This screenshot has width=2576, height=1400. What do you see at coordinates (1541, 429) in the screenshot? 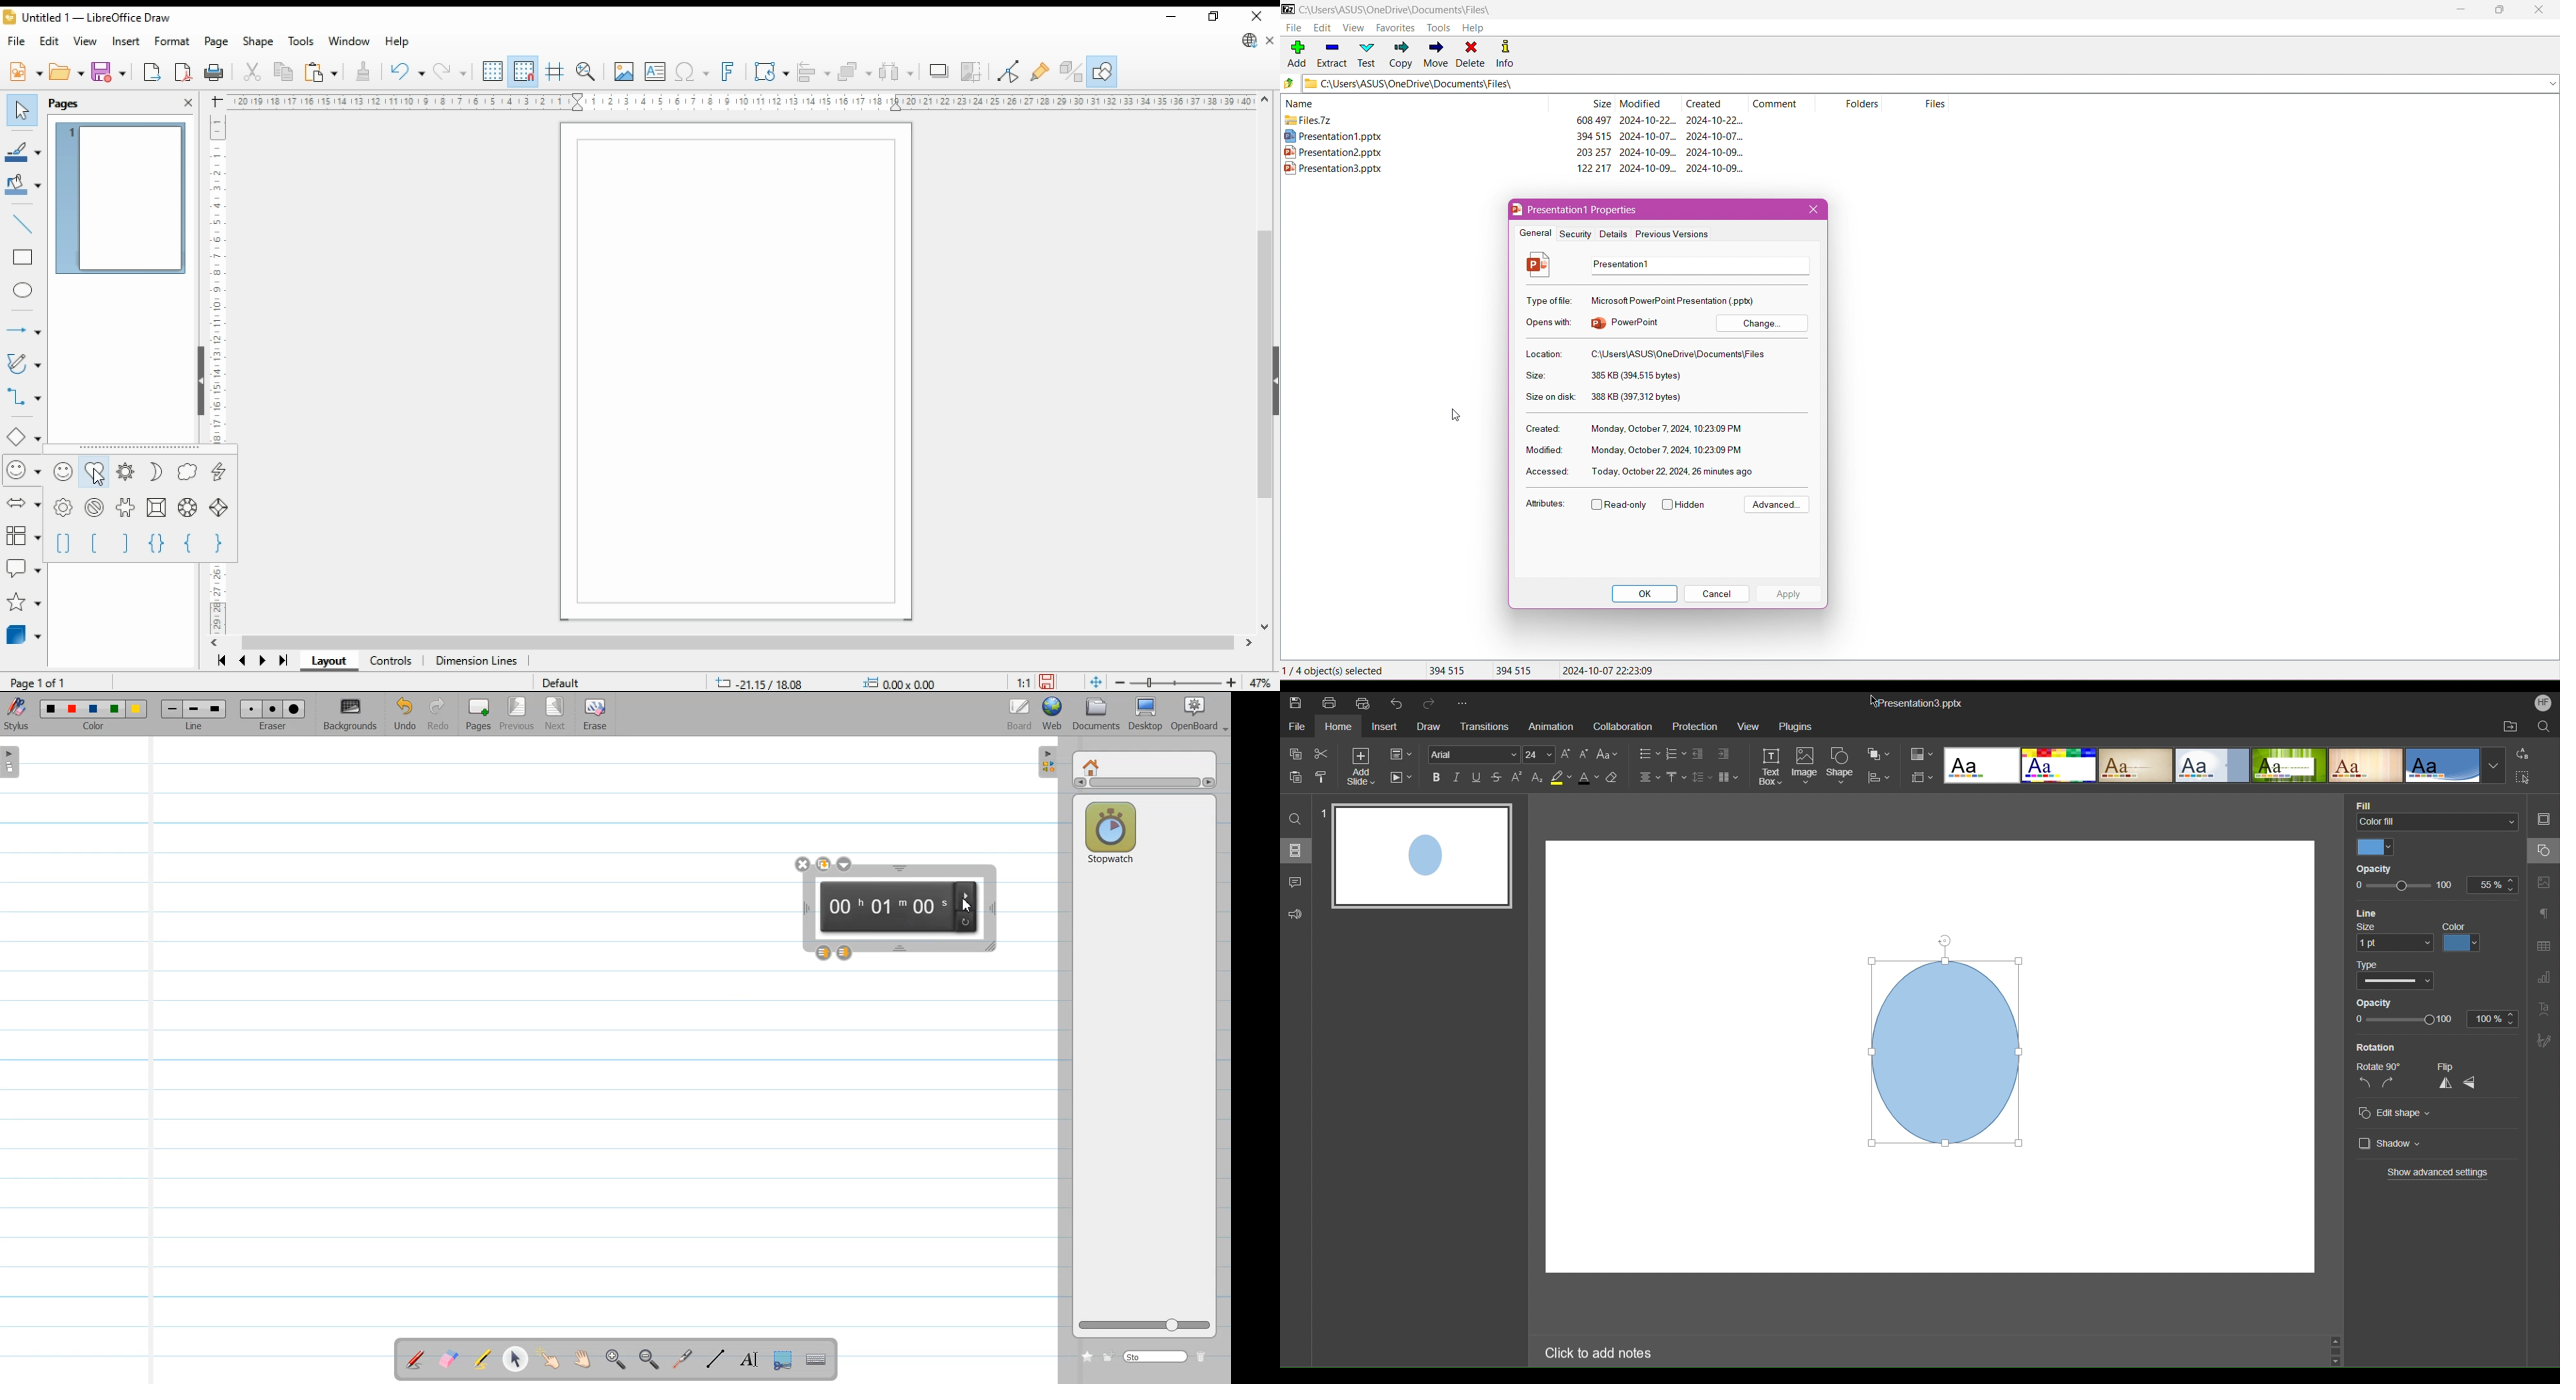
I see `Created:` at bounding box center [1541, 429].